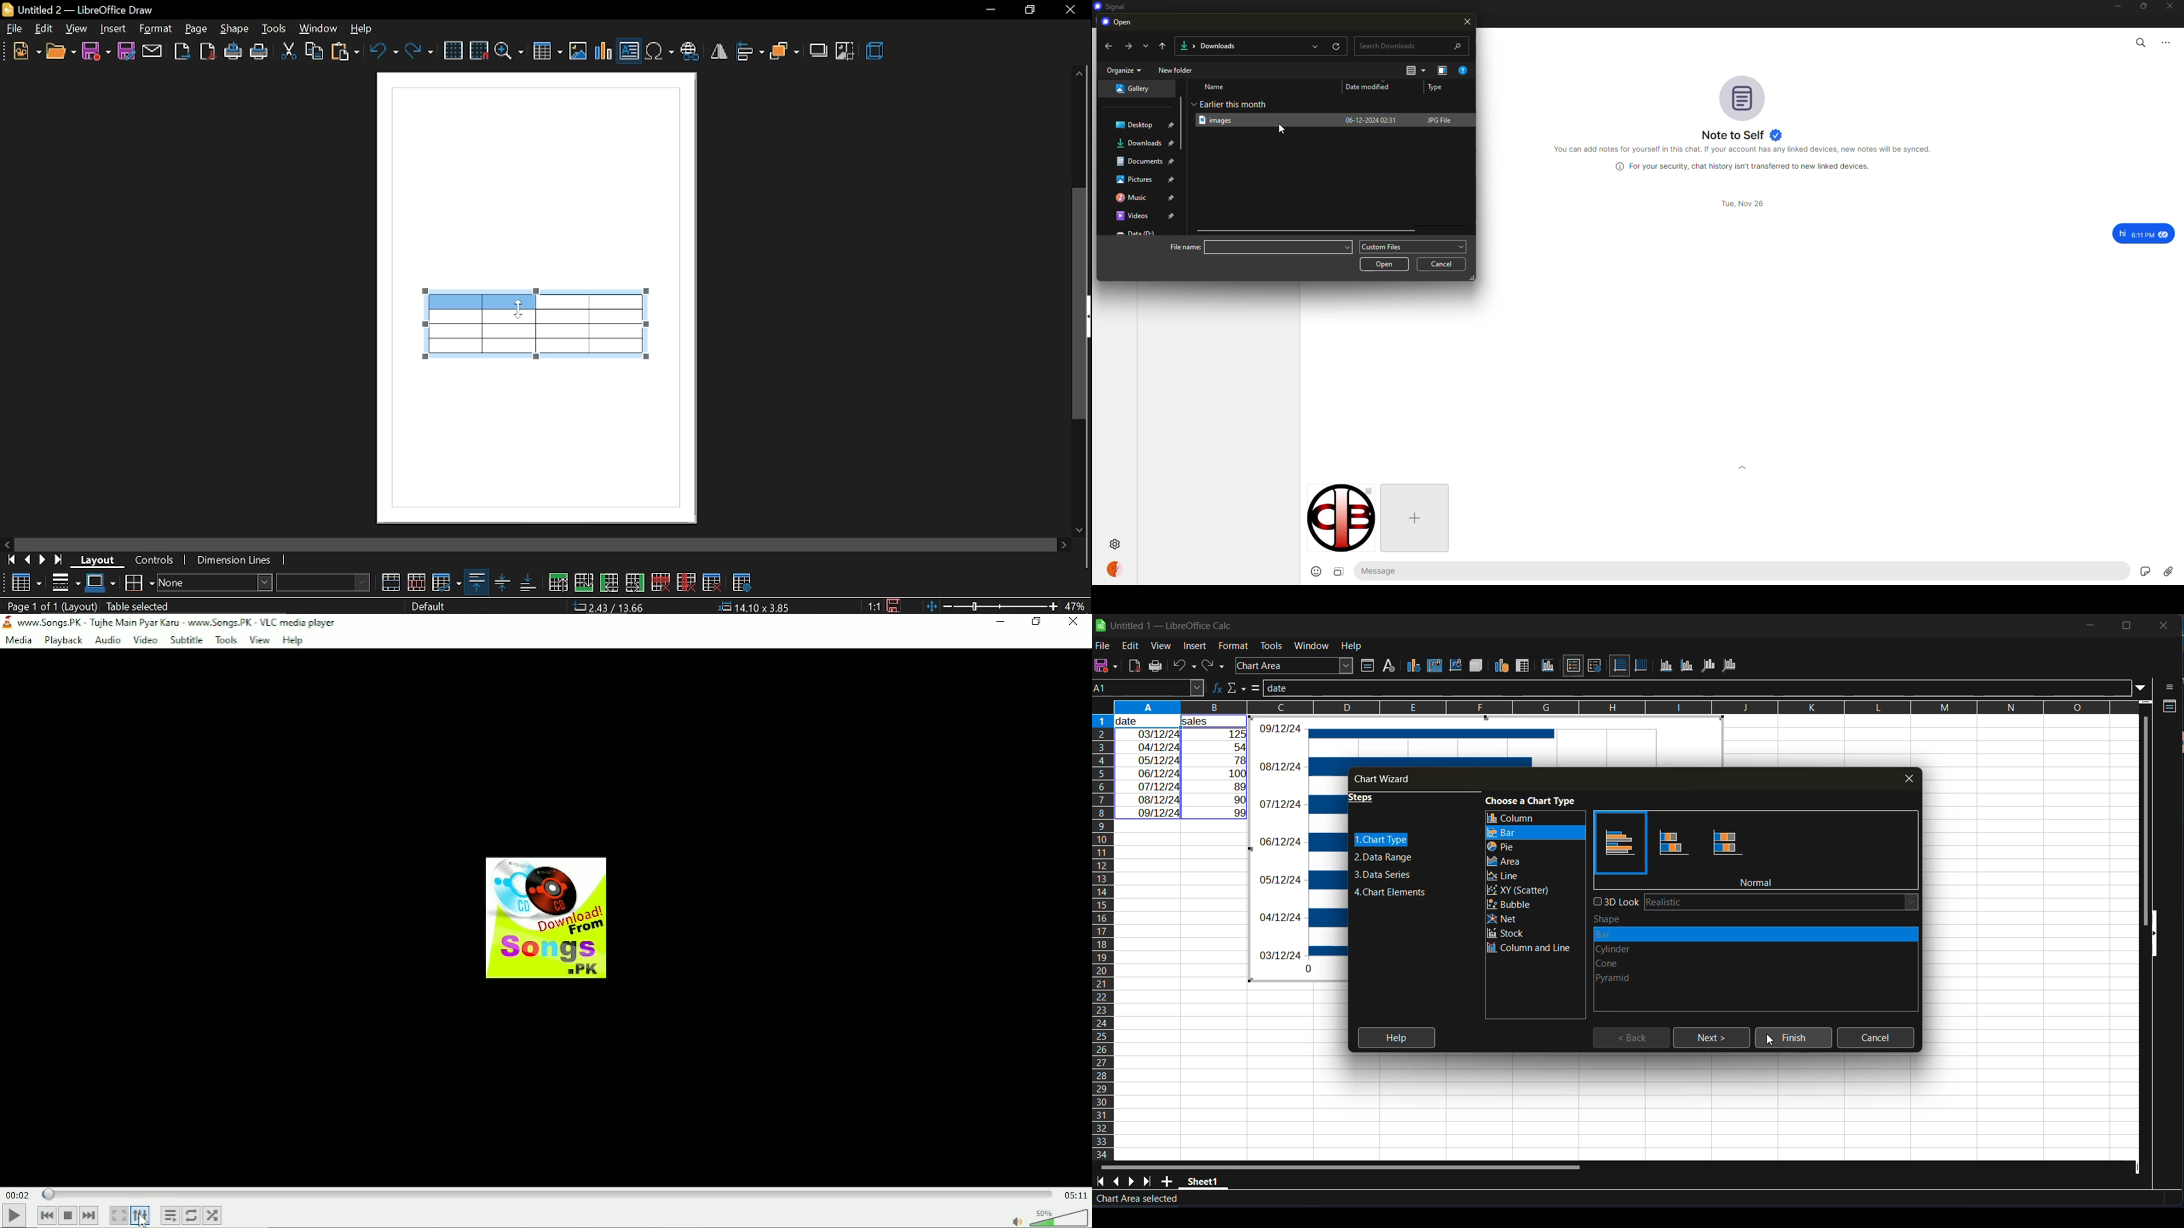 The image size is (2184, 1232). I want to click on copy, so click(313, 52).